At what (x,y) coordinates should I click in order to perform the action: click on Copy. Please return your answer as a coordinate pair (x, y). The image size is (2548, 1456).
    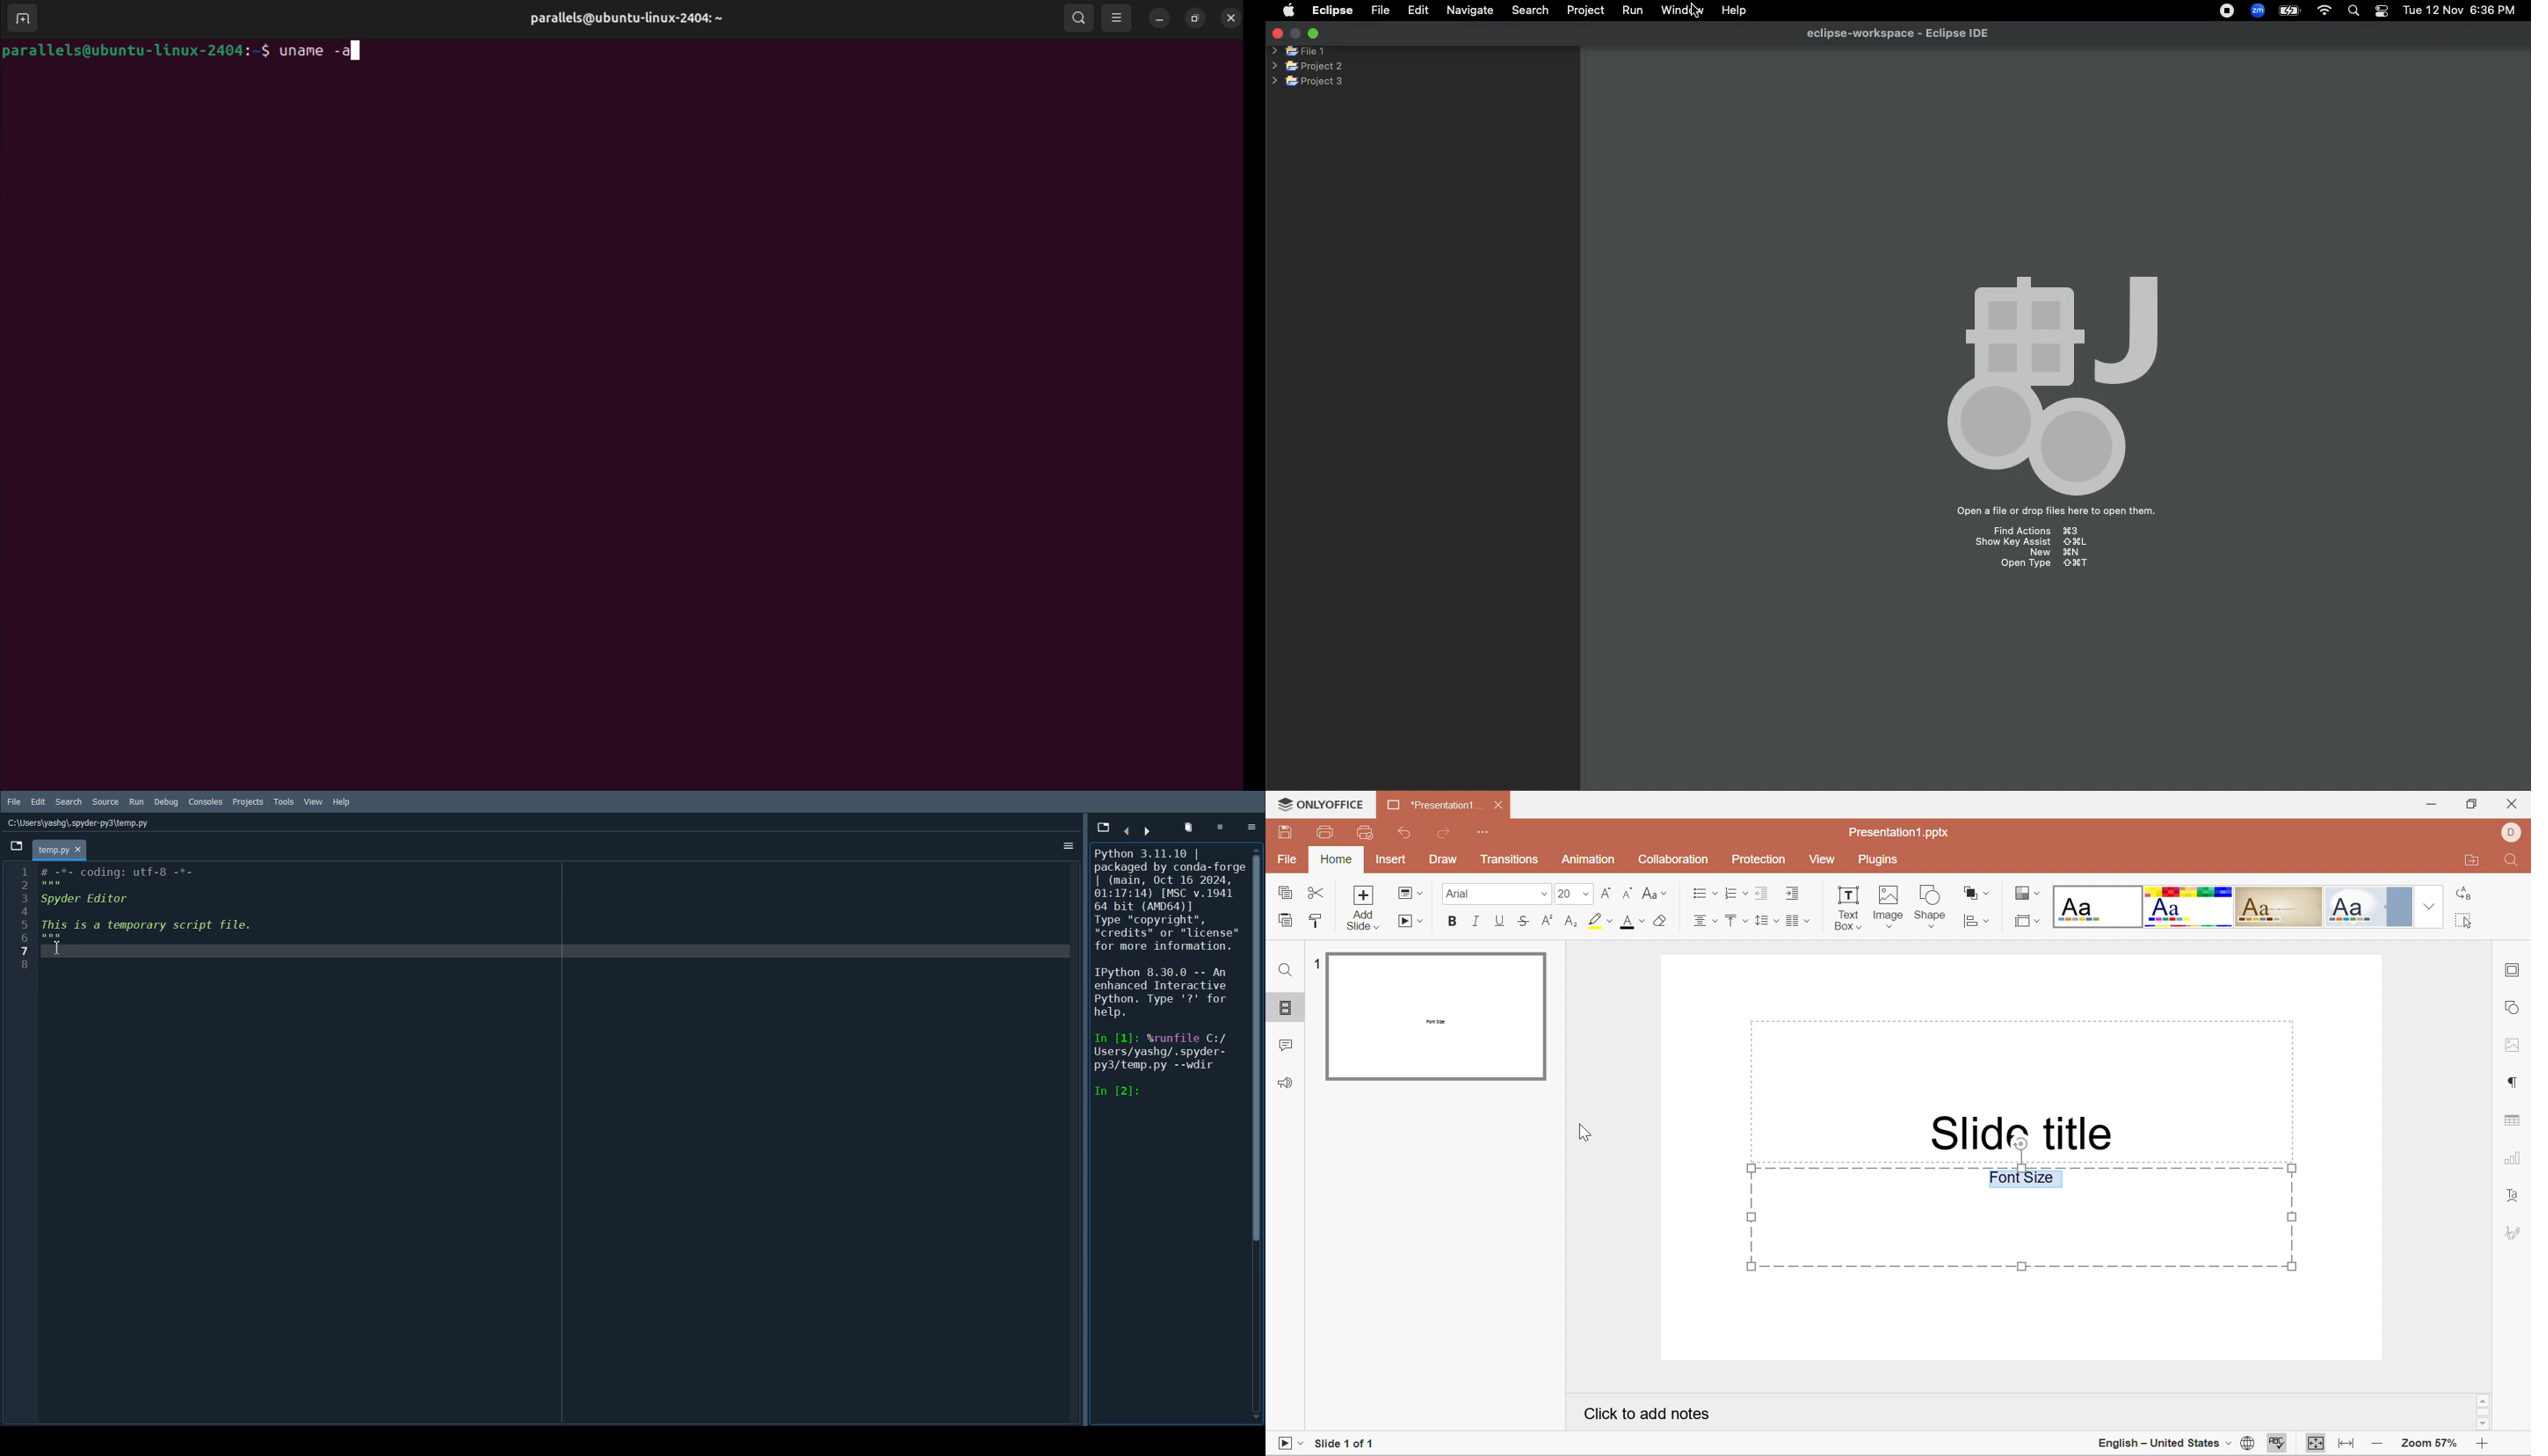
    Looking at the image, I should click on (1287, 894).